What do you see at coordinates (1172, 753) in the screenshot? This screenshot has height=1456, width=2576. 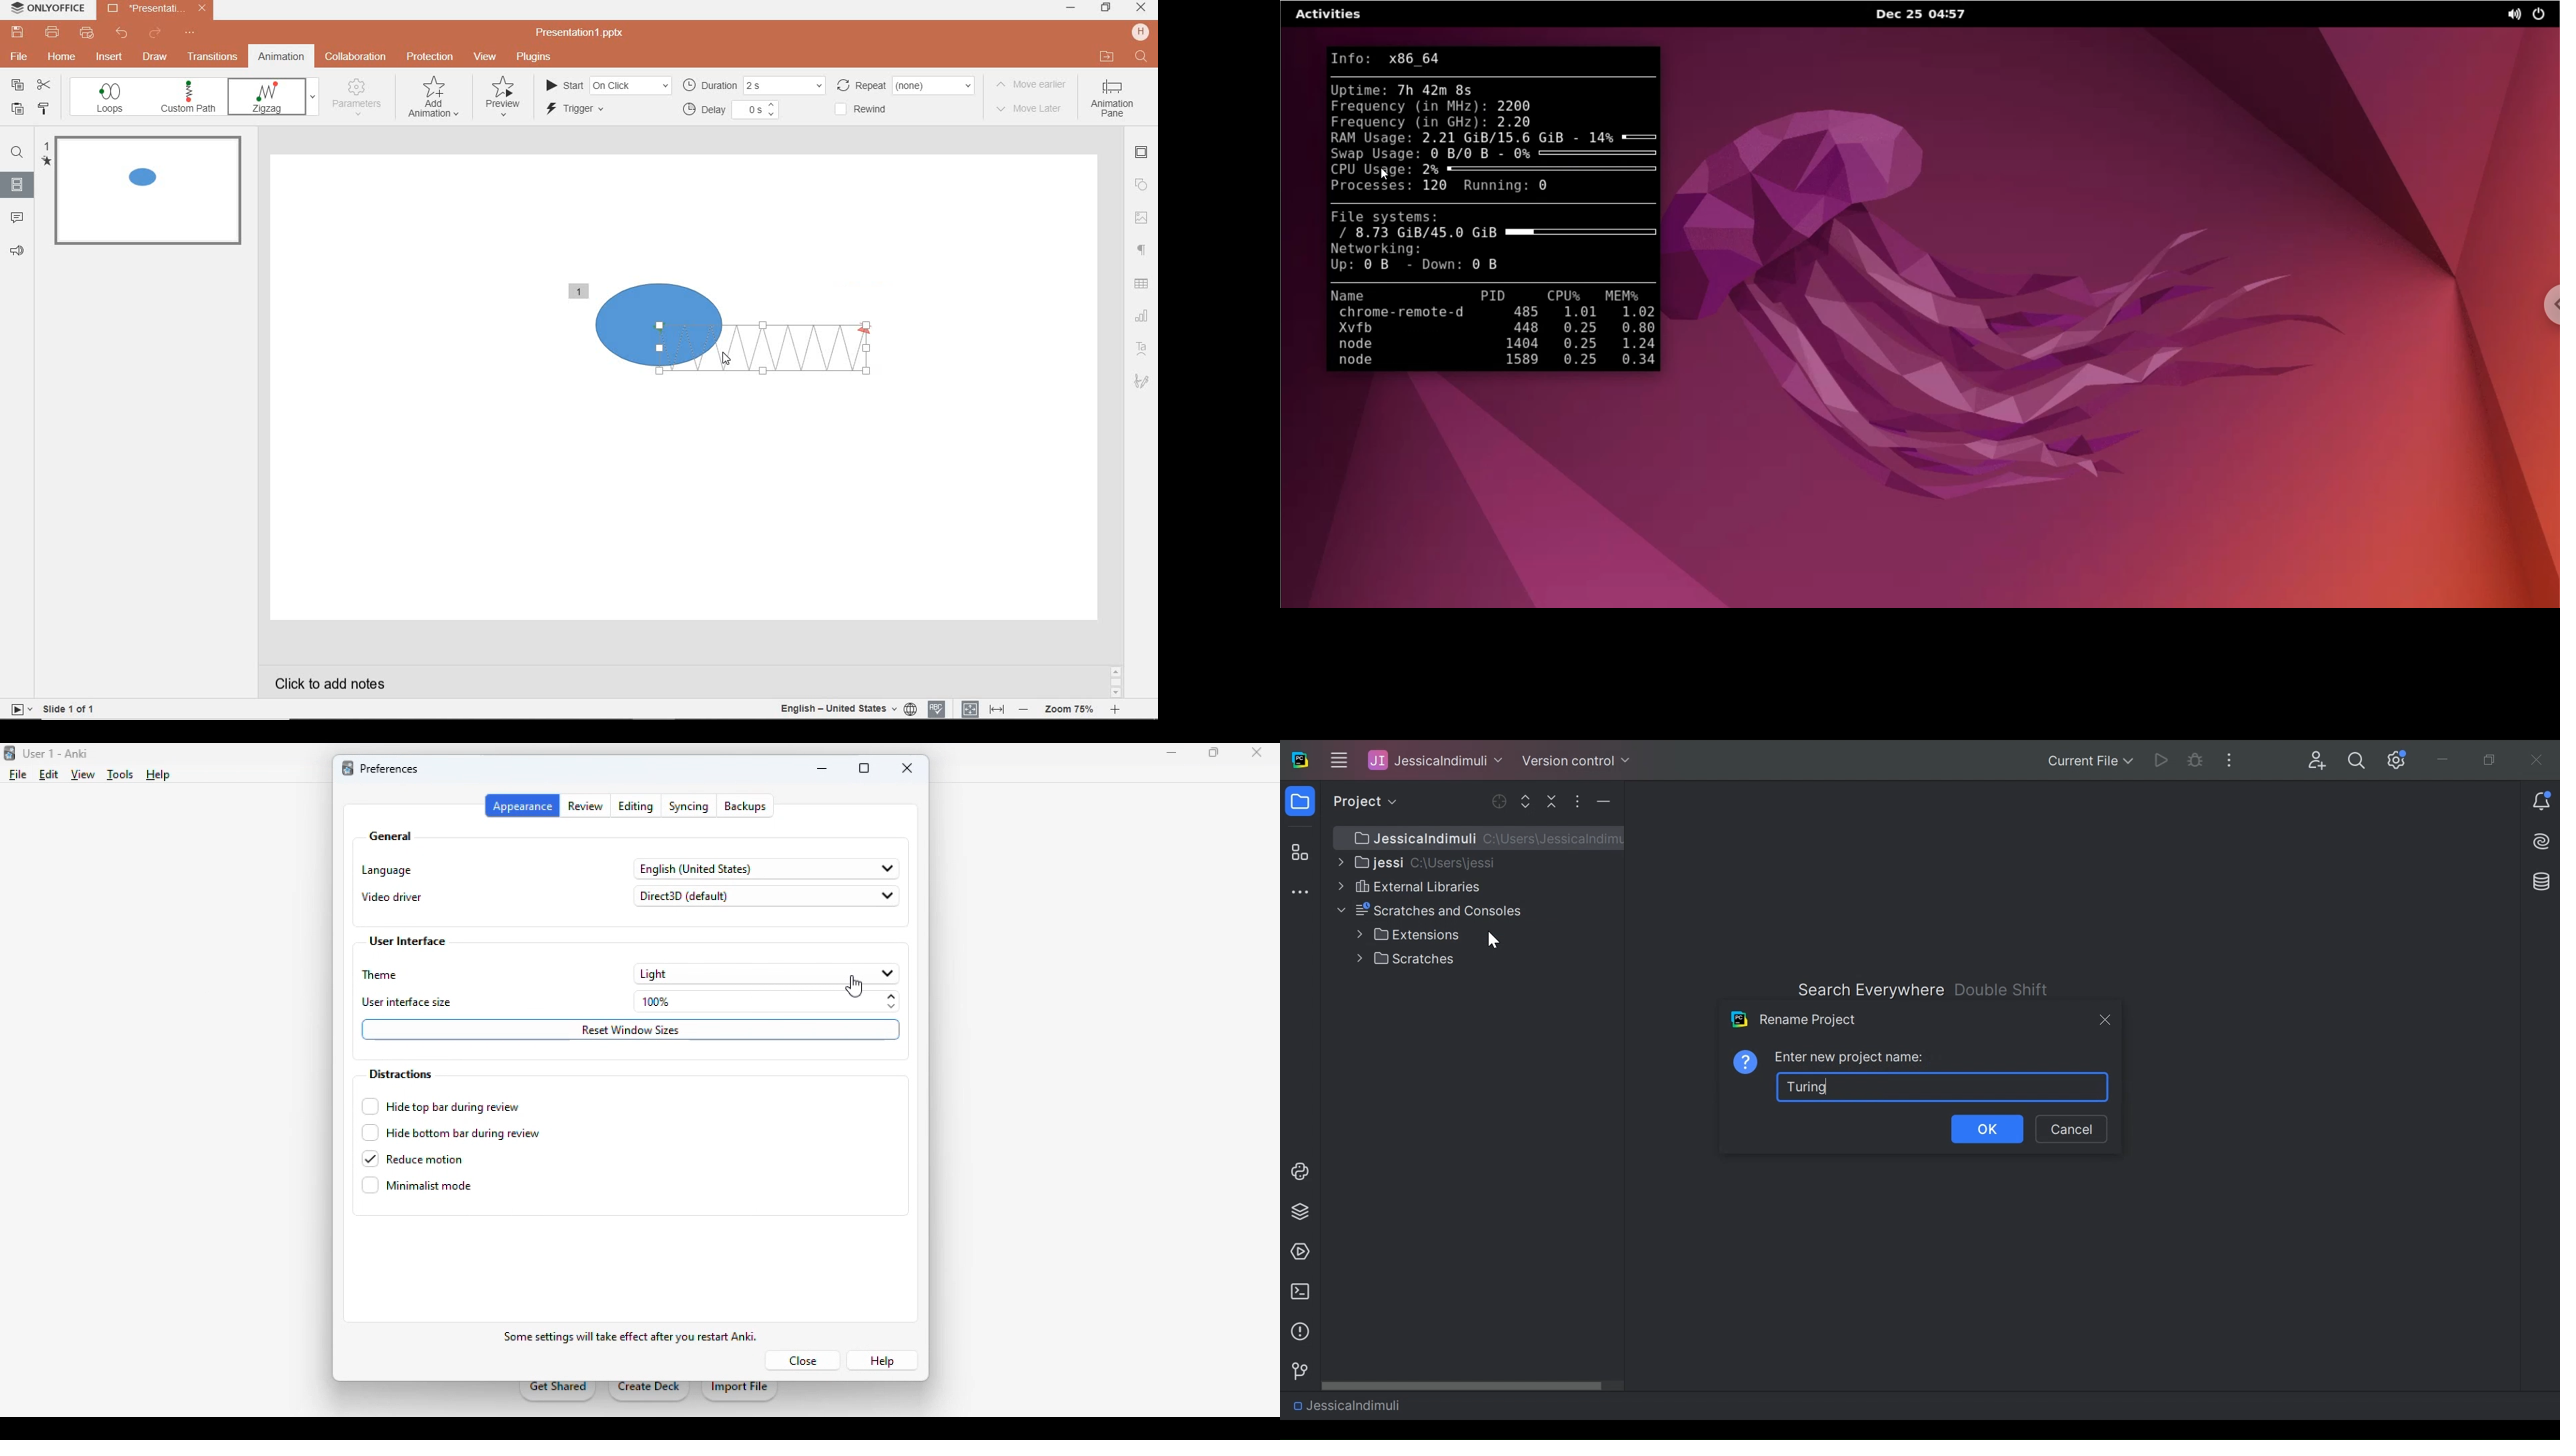 I see `minimize` at bounding box center [1172, 753].